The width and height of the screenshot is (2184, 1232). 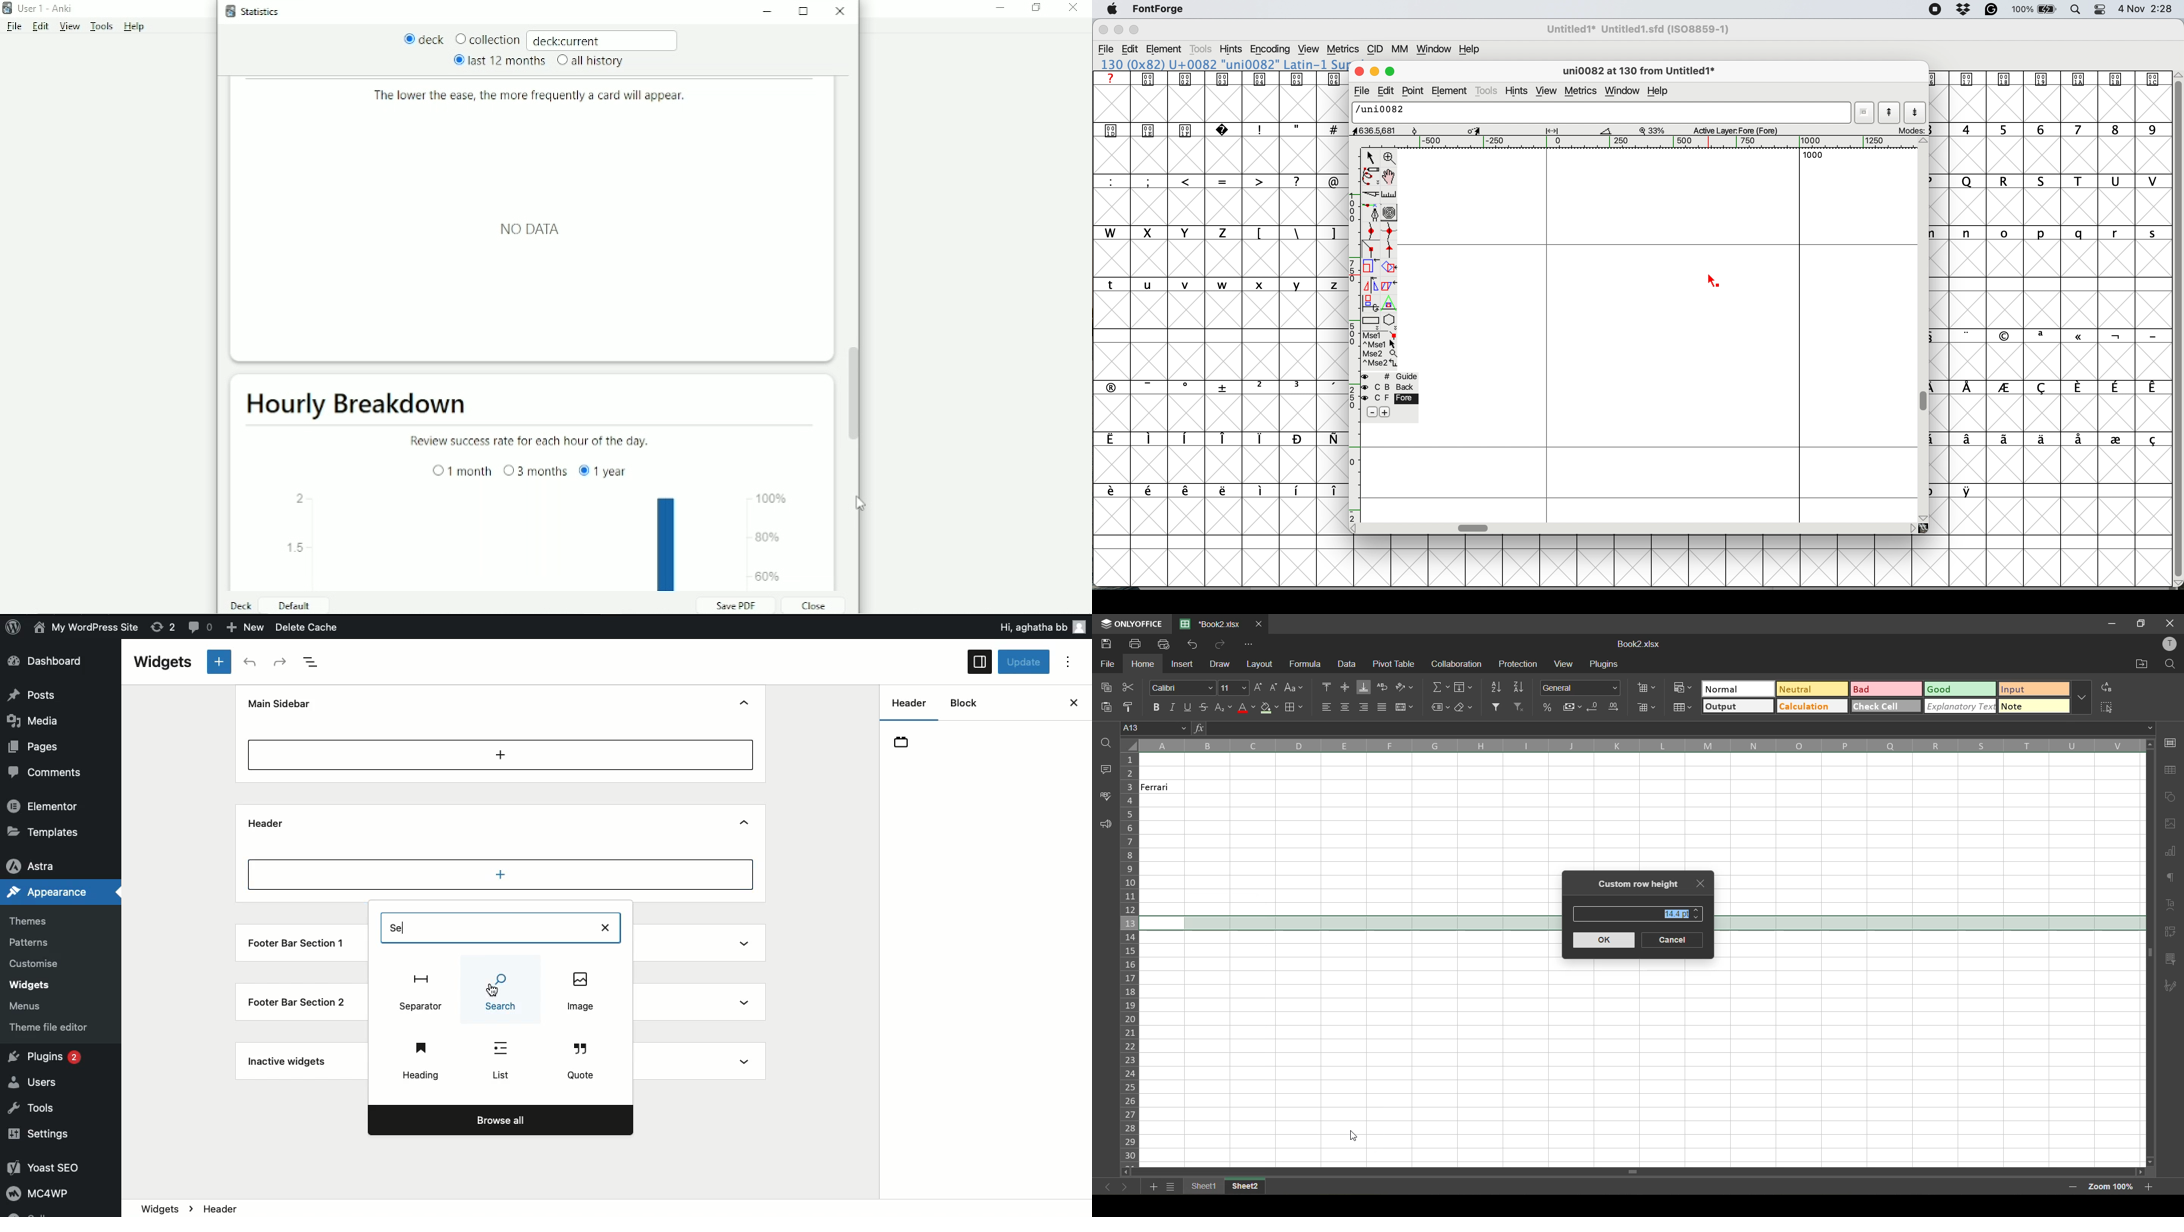 I want to click on 3 months, so click(x=536, y=471).